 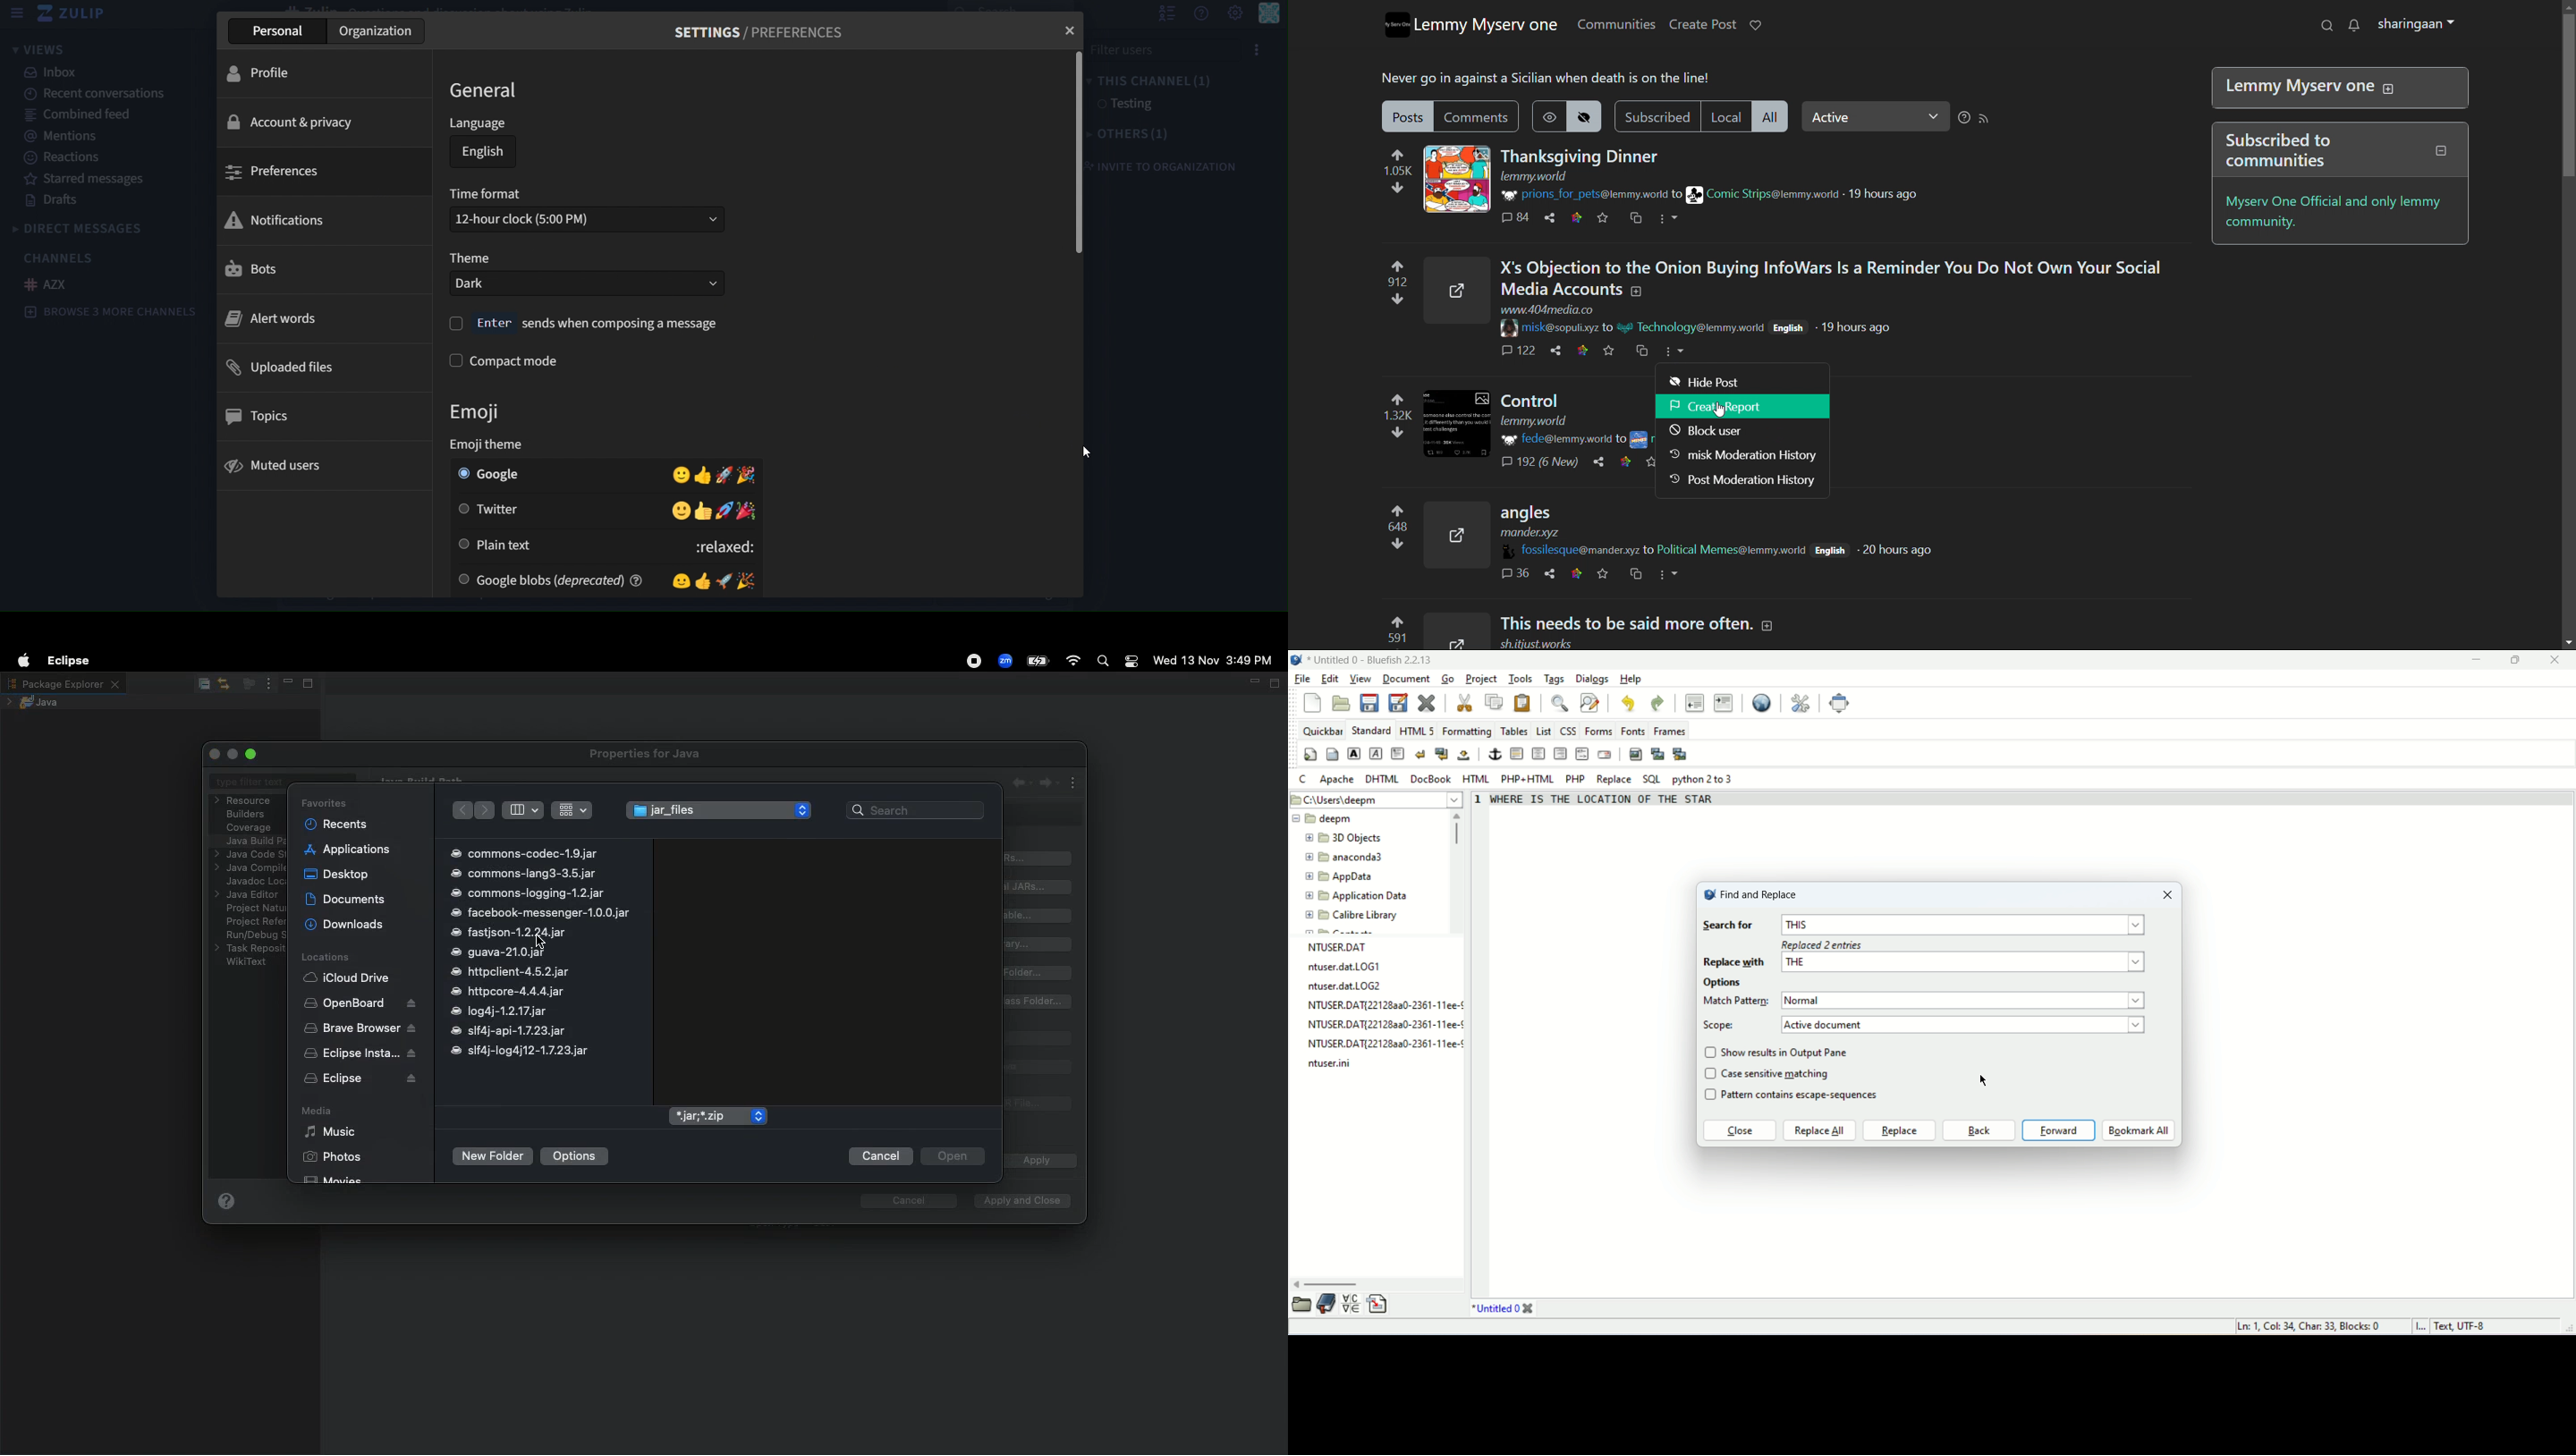 I want to click on Add external JAR, so click(x=1038, y=886).